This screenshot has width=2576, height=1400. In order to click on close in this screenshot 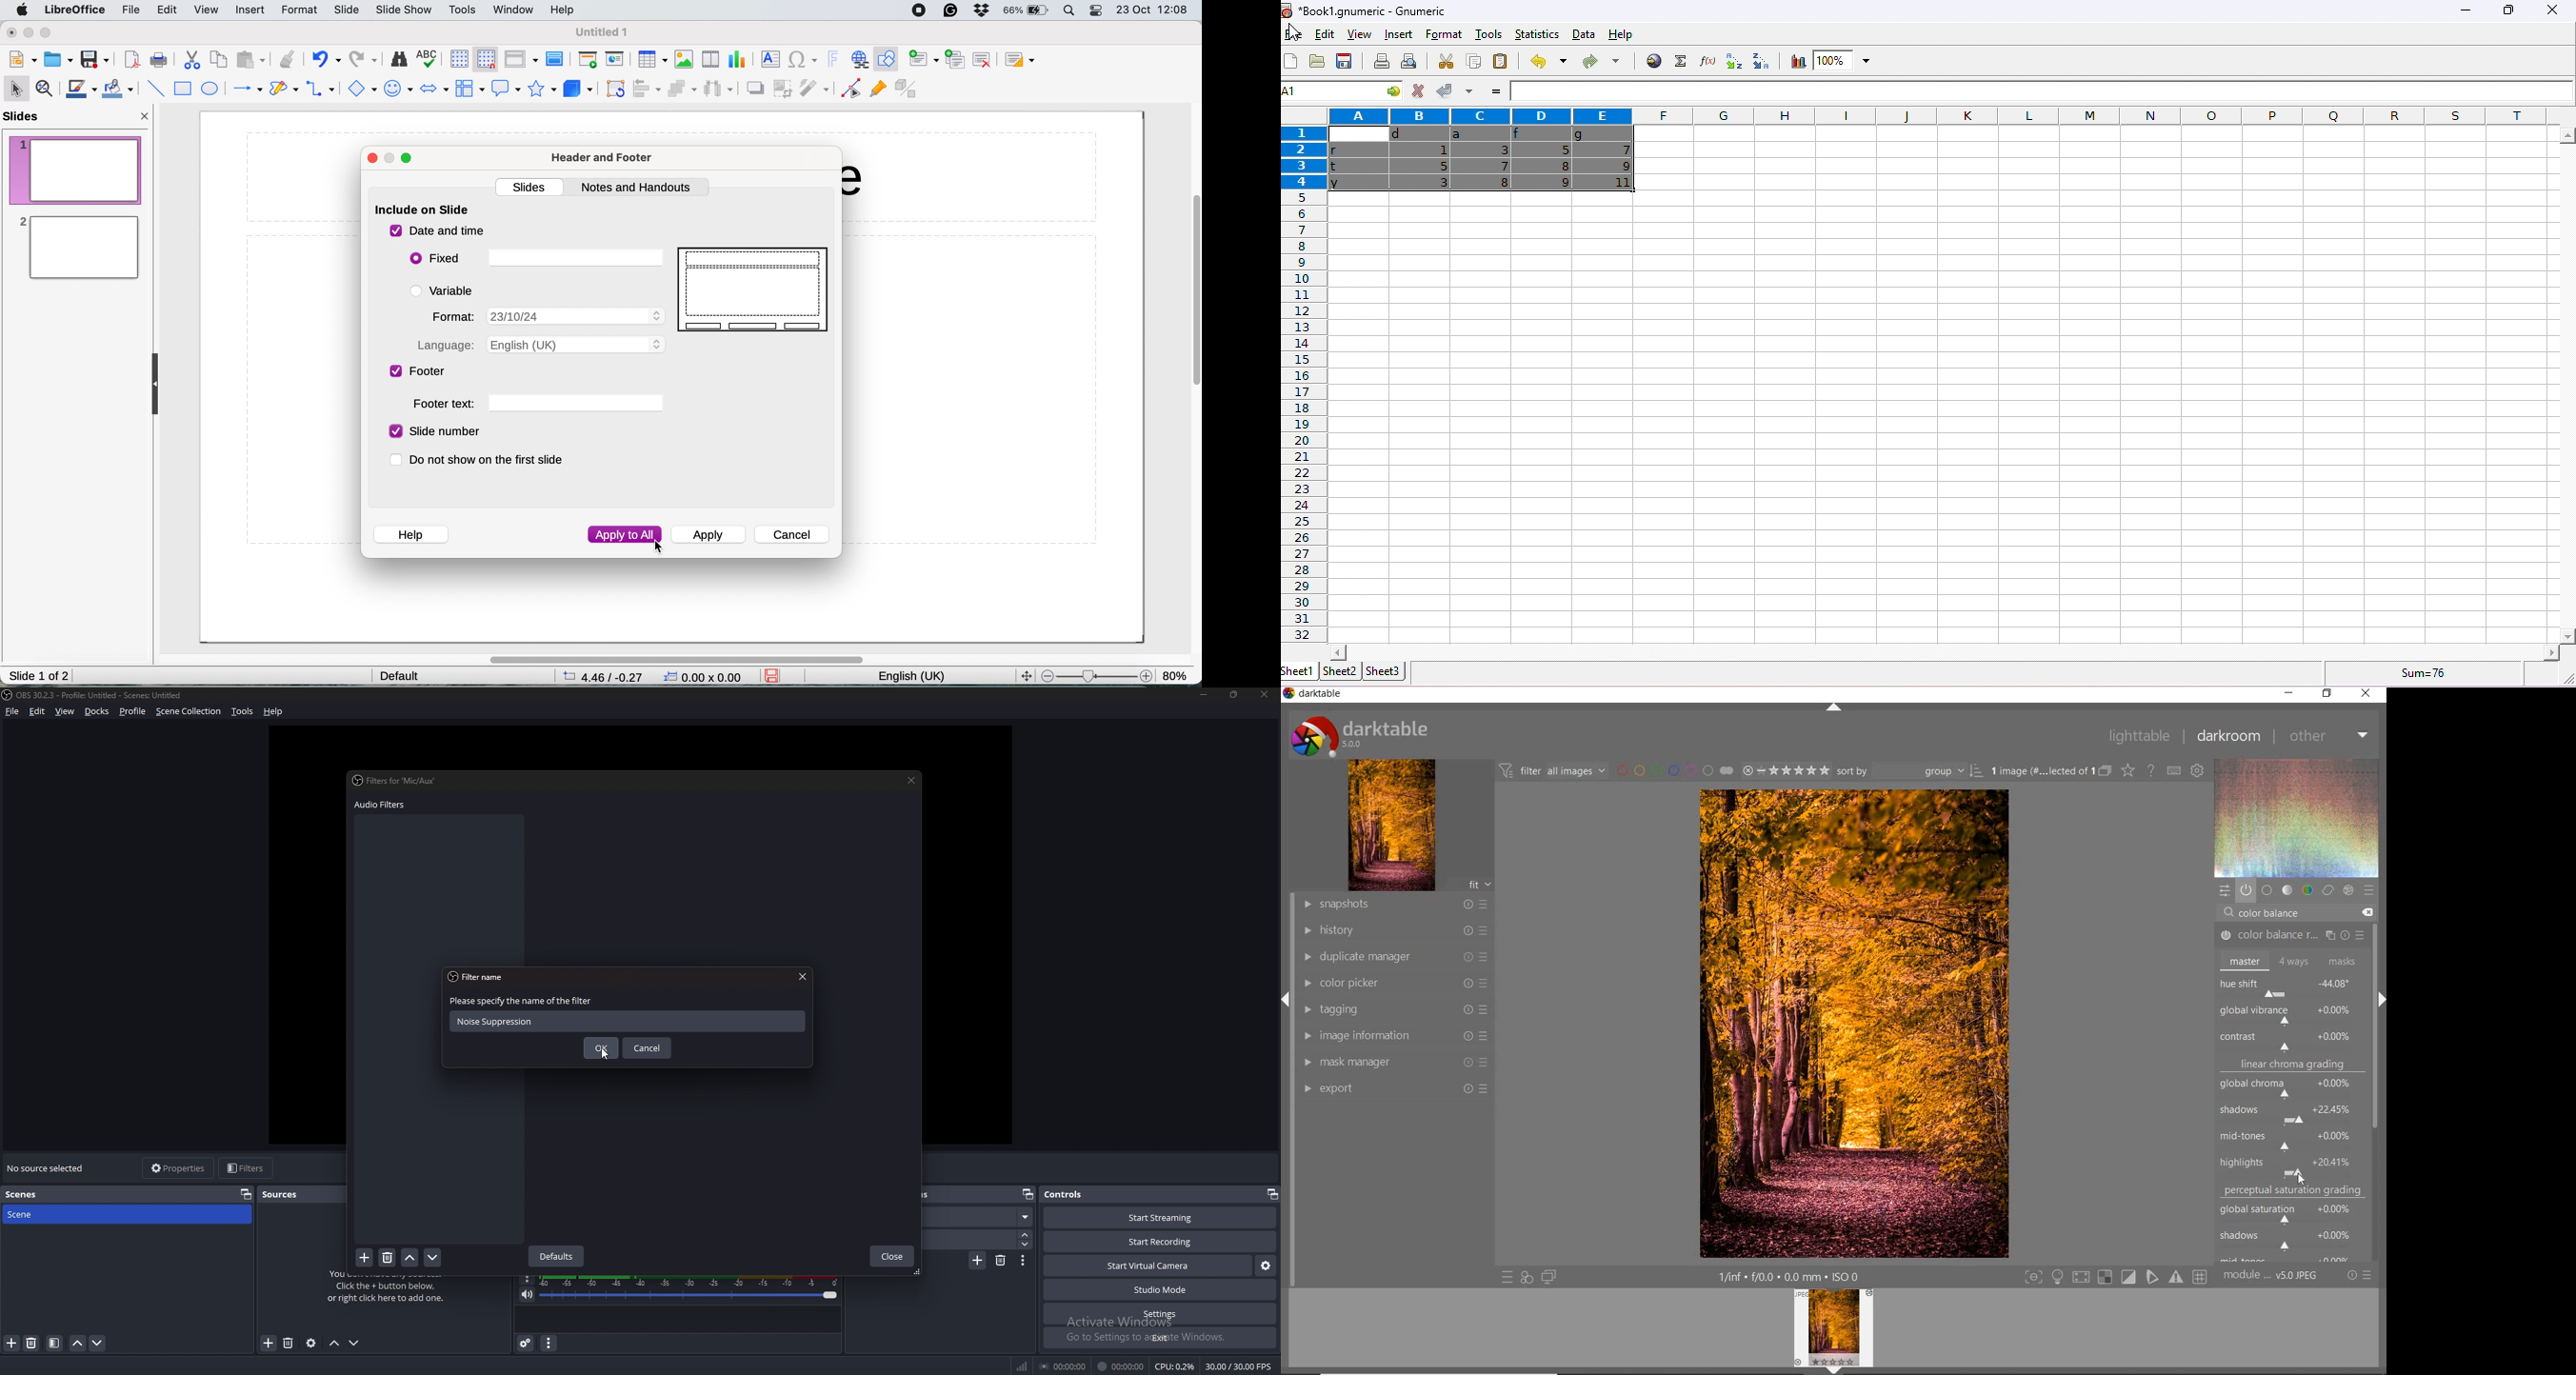, I will do `click(146, 119)`.